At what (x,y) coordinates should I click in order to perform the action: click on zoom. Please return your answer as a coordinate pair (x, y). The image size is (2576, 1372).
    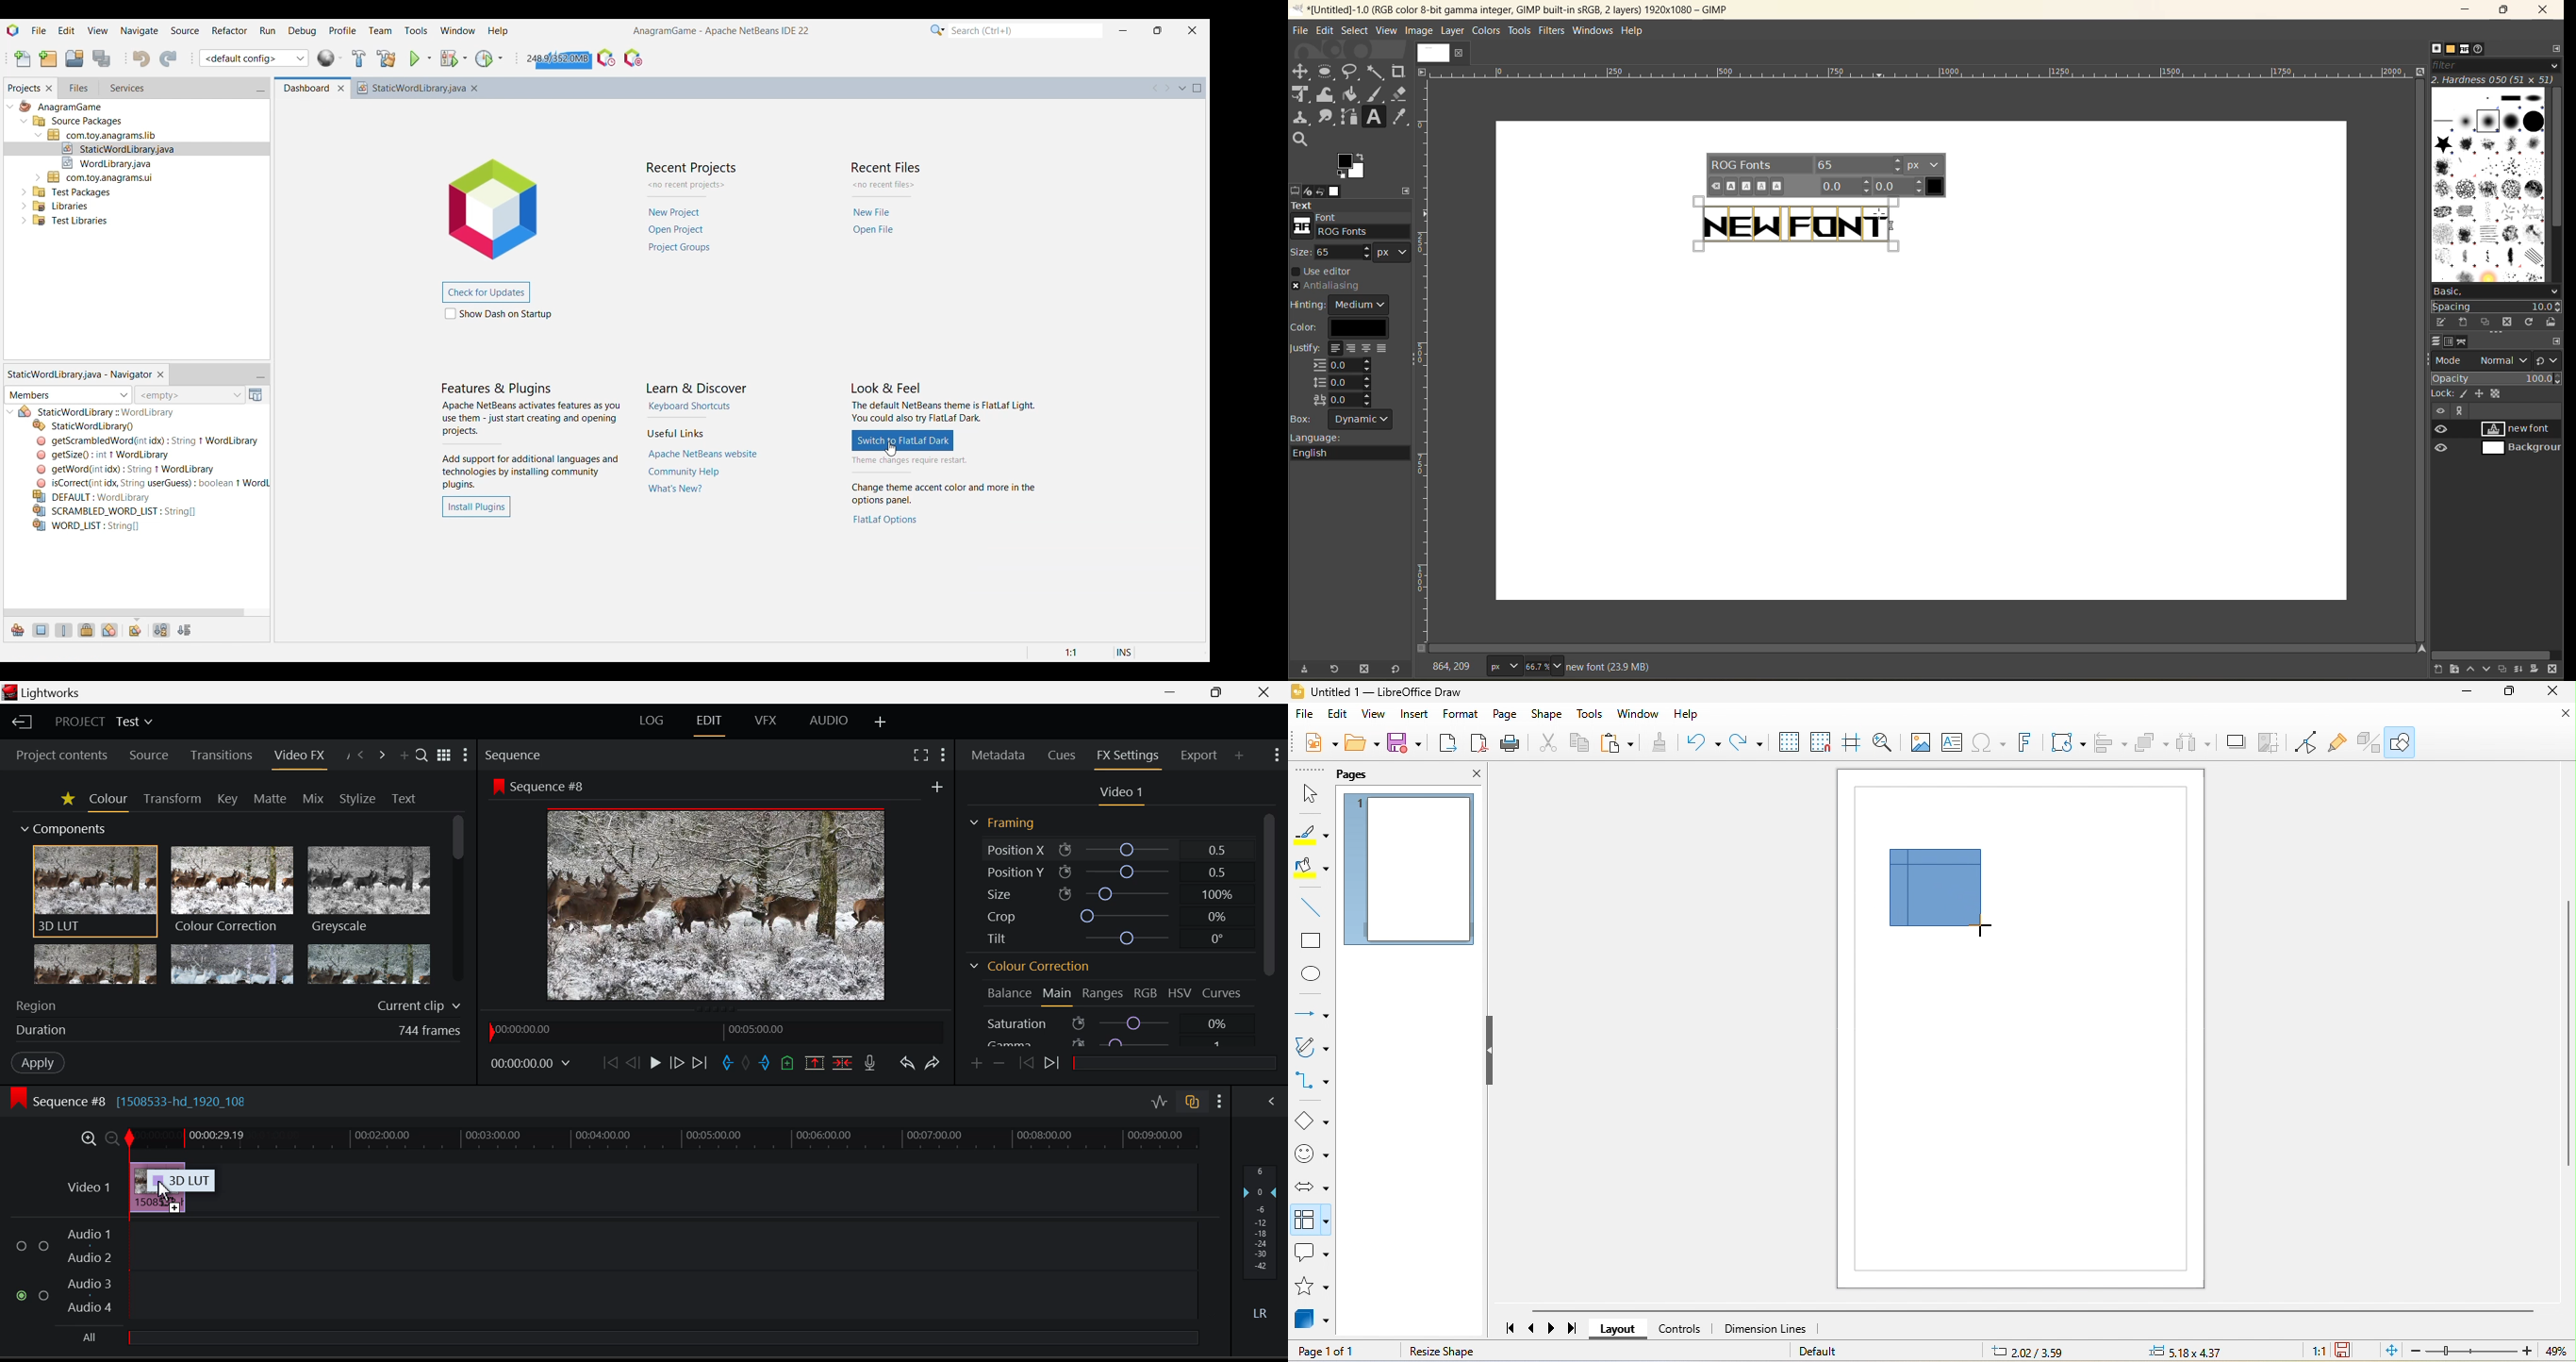
    Looking at the image, I should click on (2471, 1350).